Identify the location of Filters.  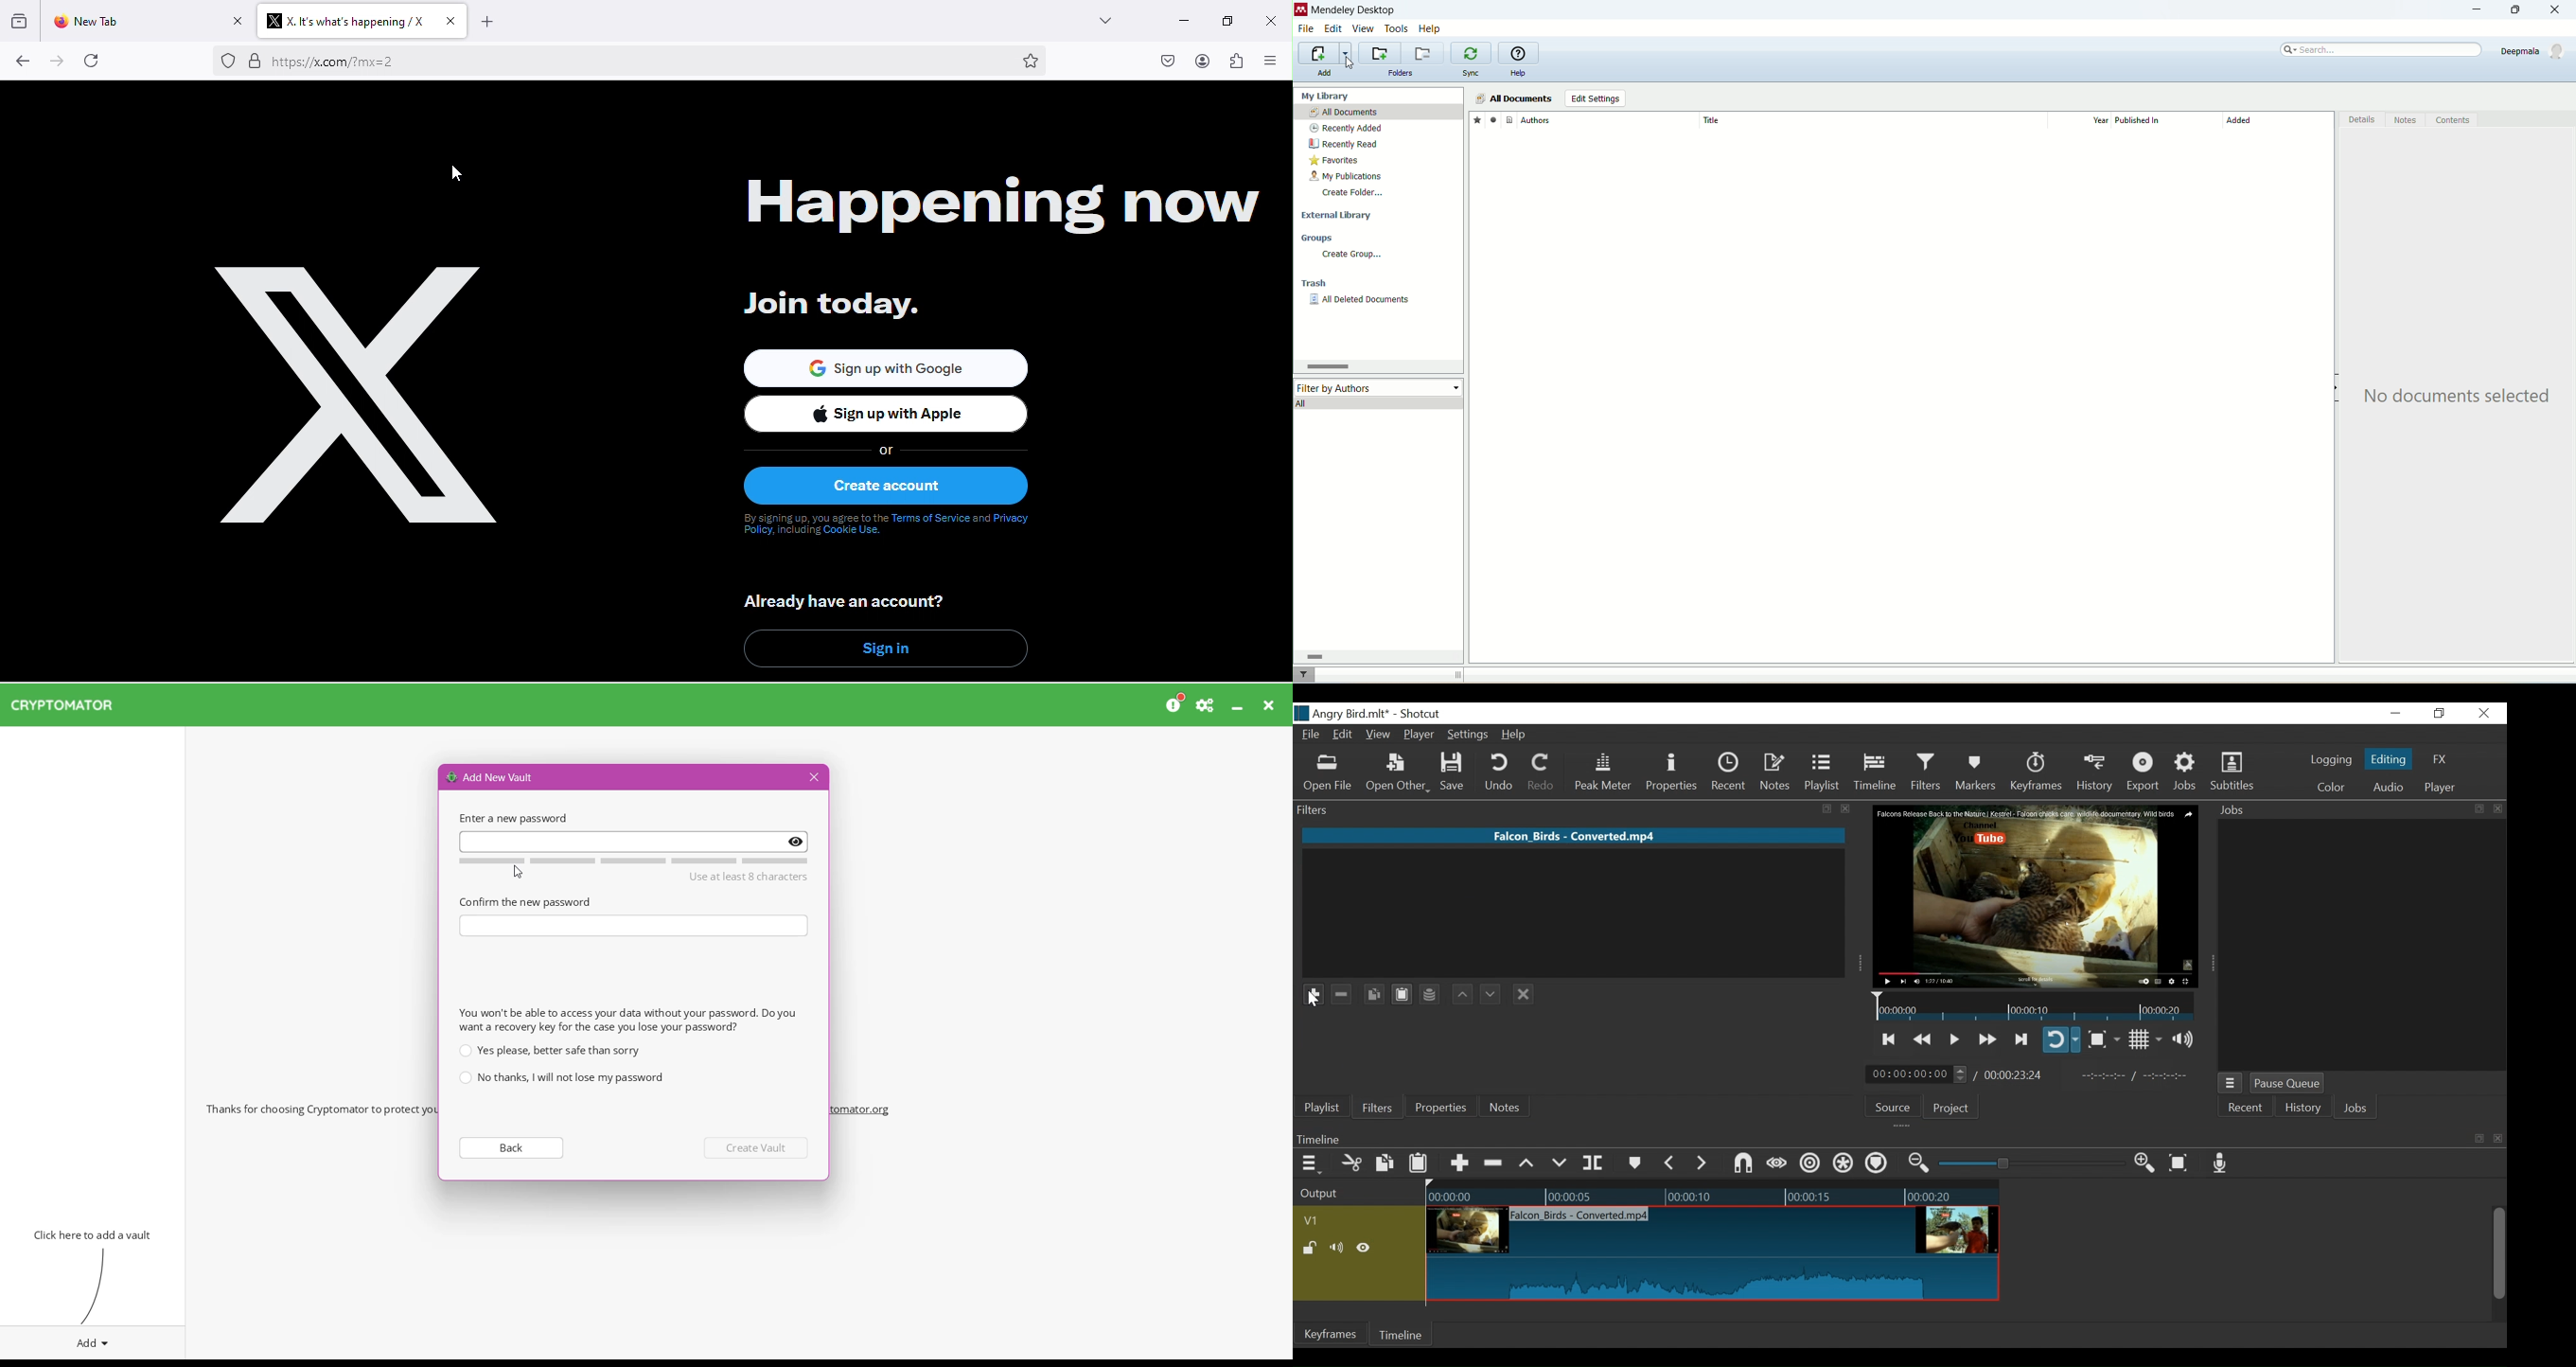
(1928, 771).